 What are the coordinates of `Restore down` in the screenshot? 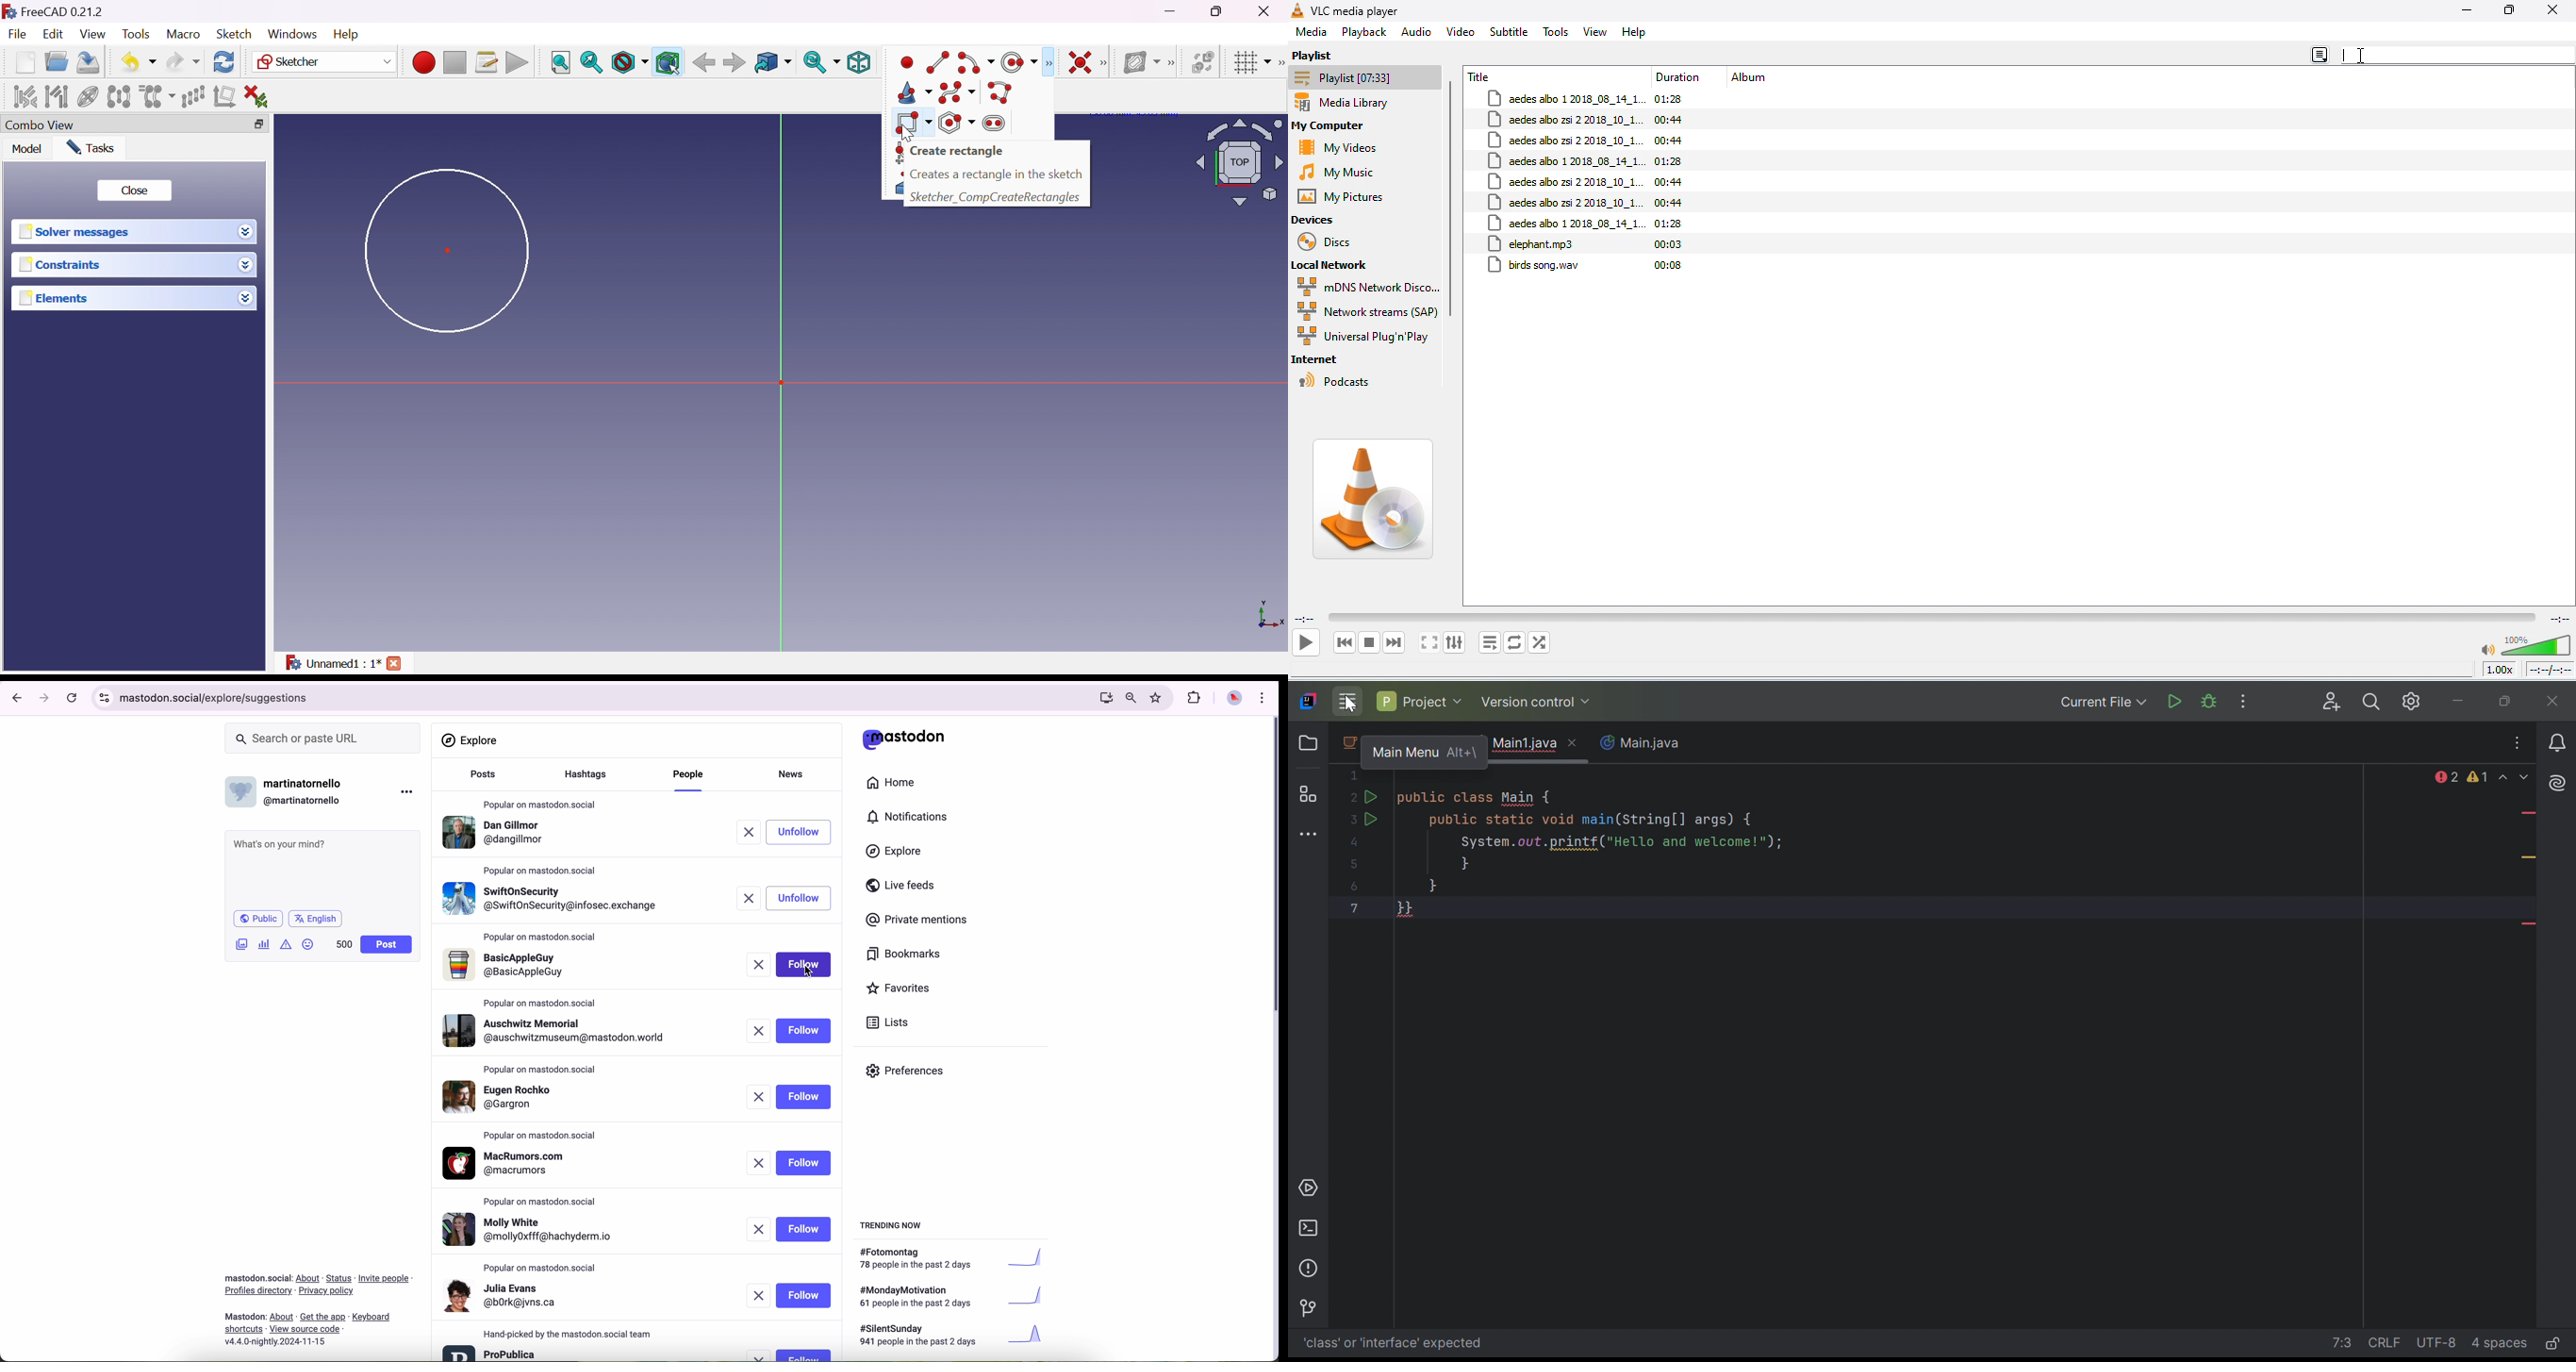 It's located at (255, 125).